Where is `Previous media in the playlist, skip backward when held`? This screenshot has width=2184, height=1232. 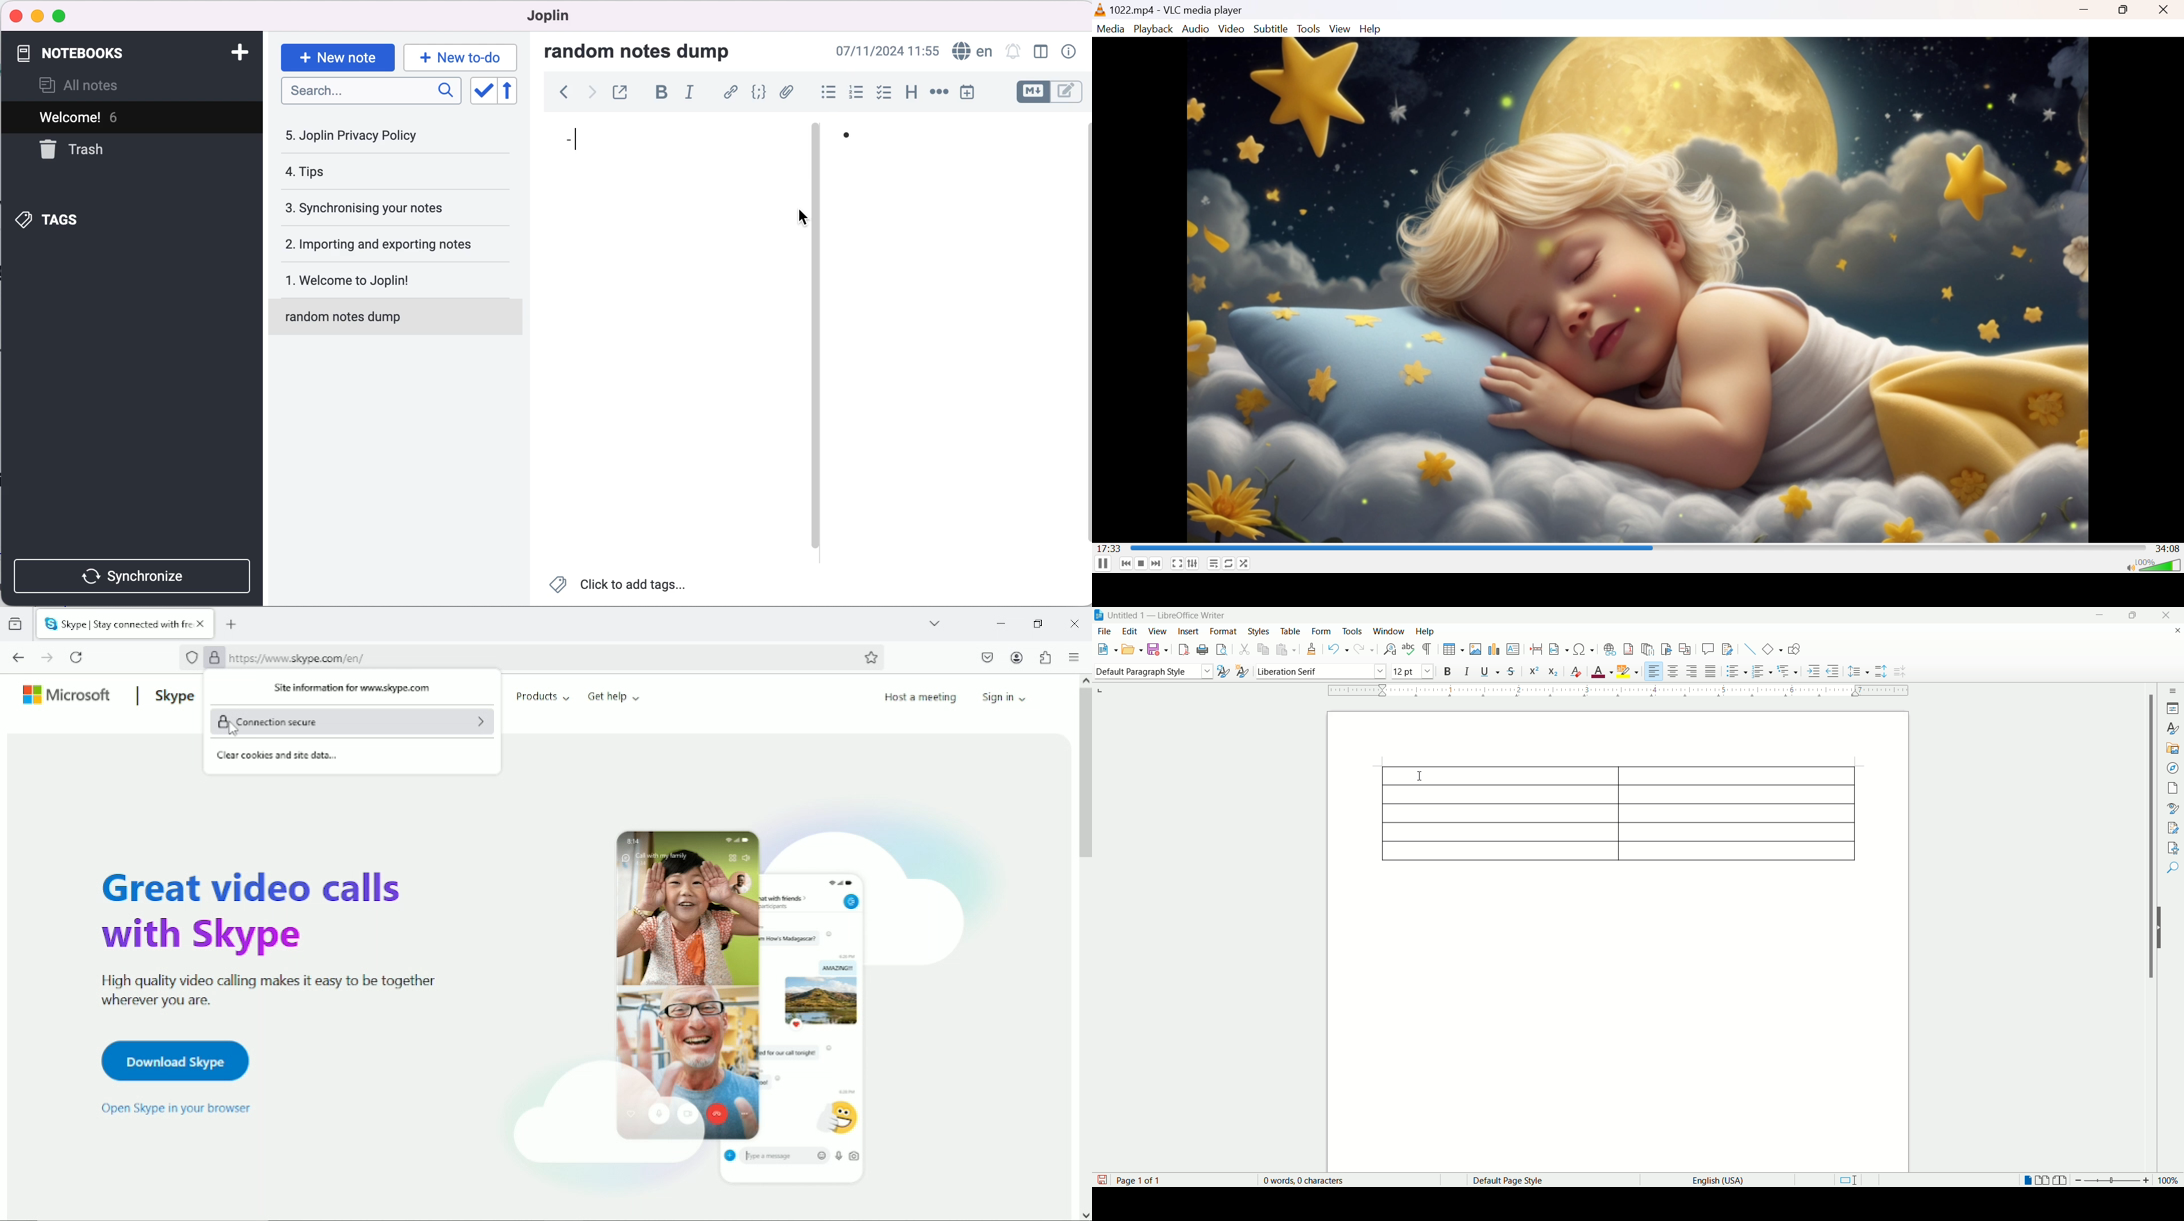 Previous media in the playlist, skip backward when held is located at coordinates (1127, 565).